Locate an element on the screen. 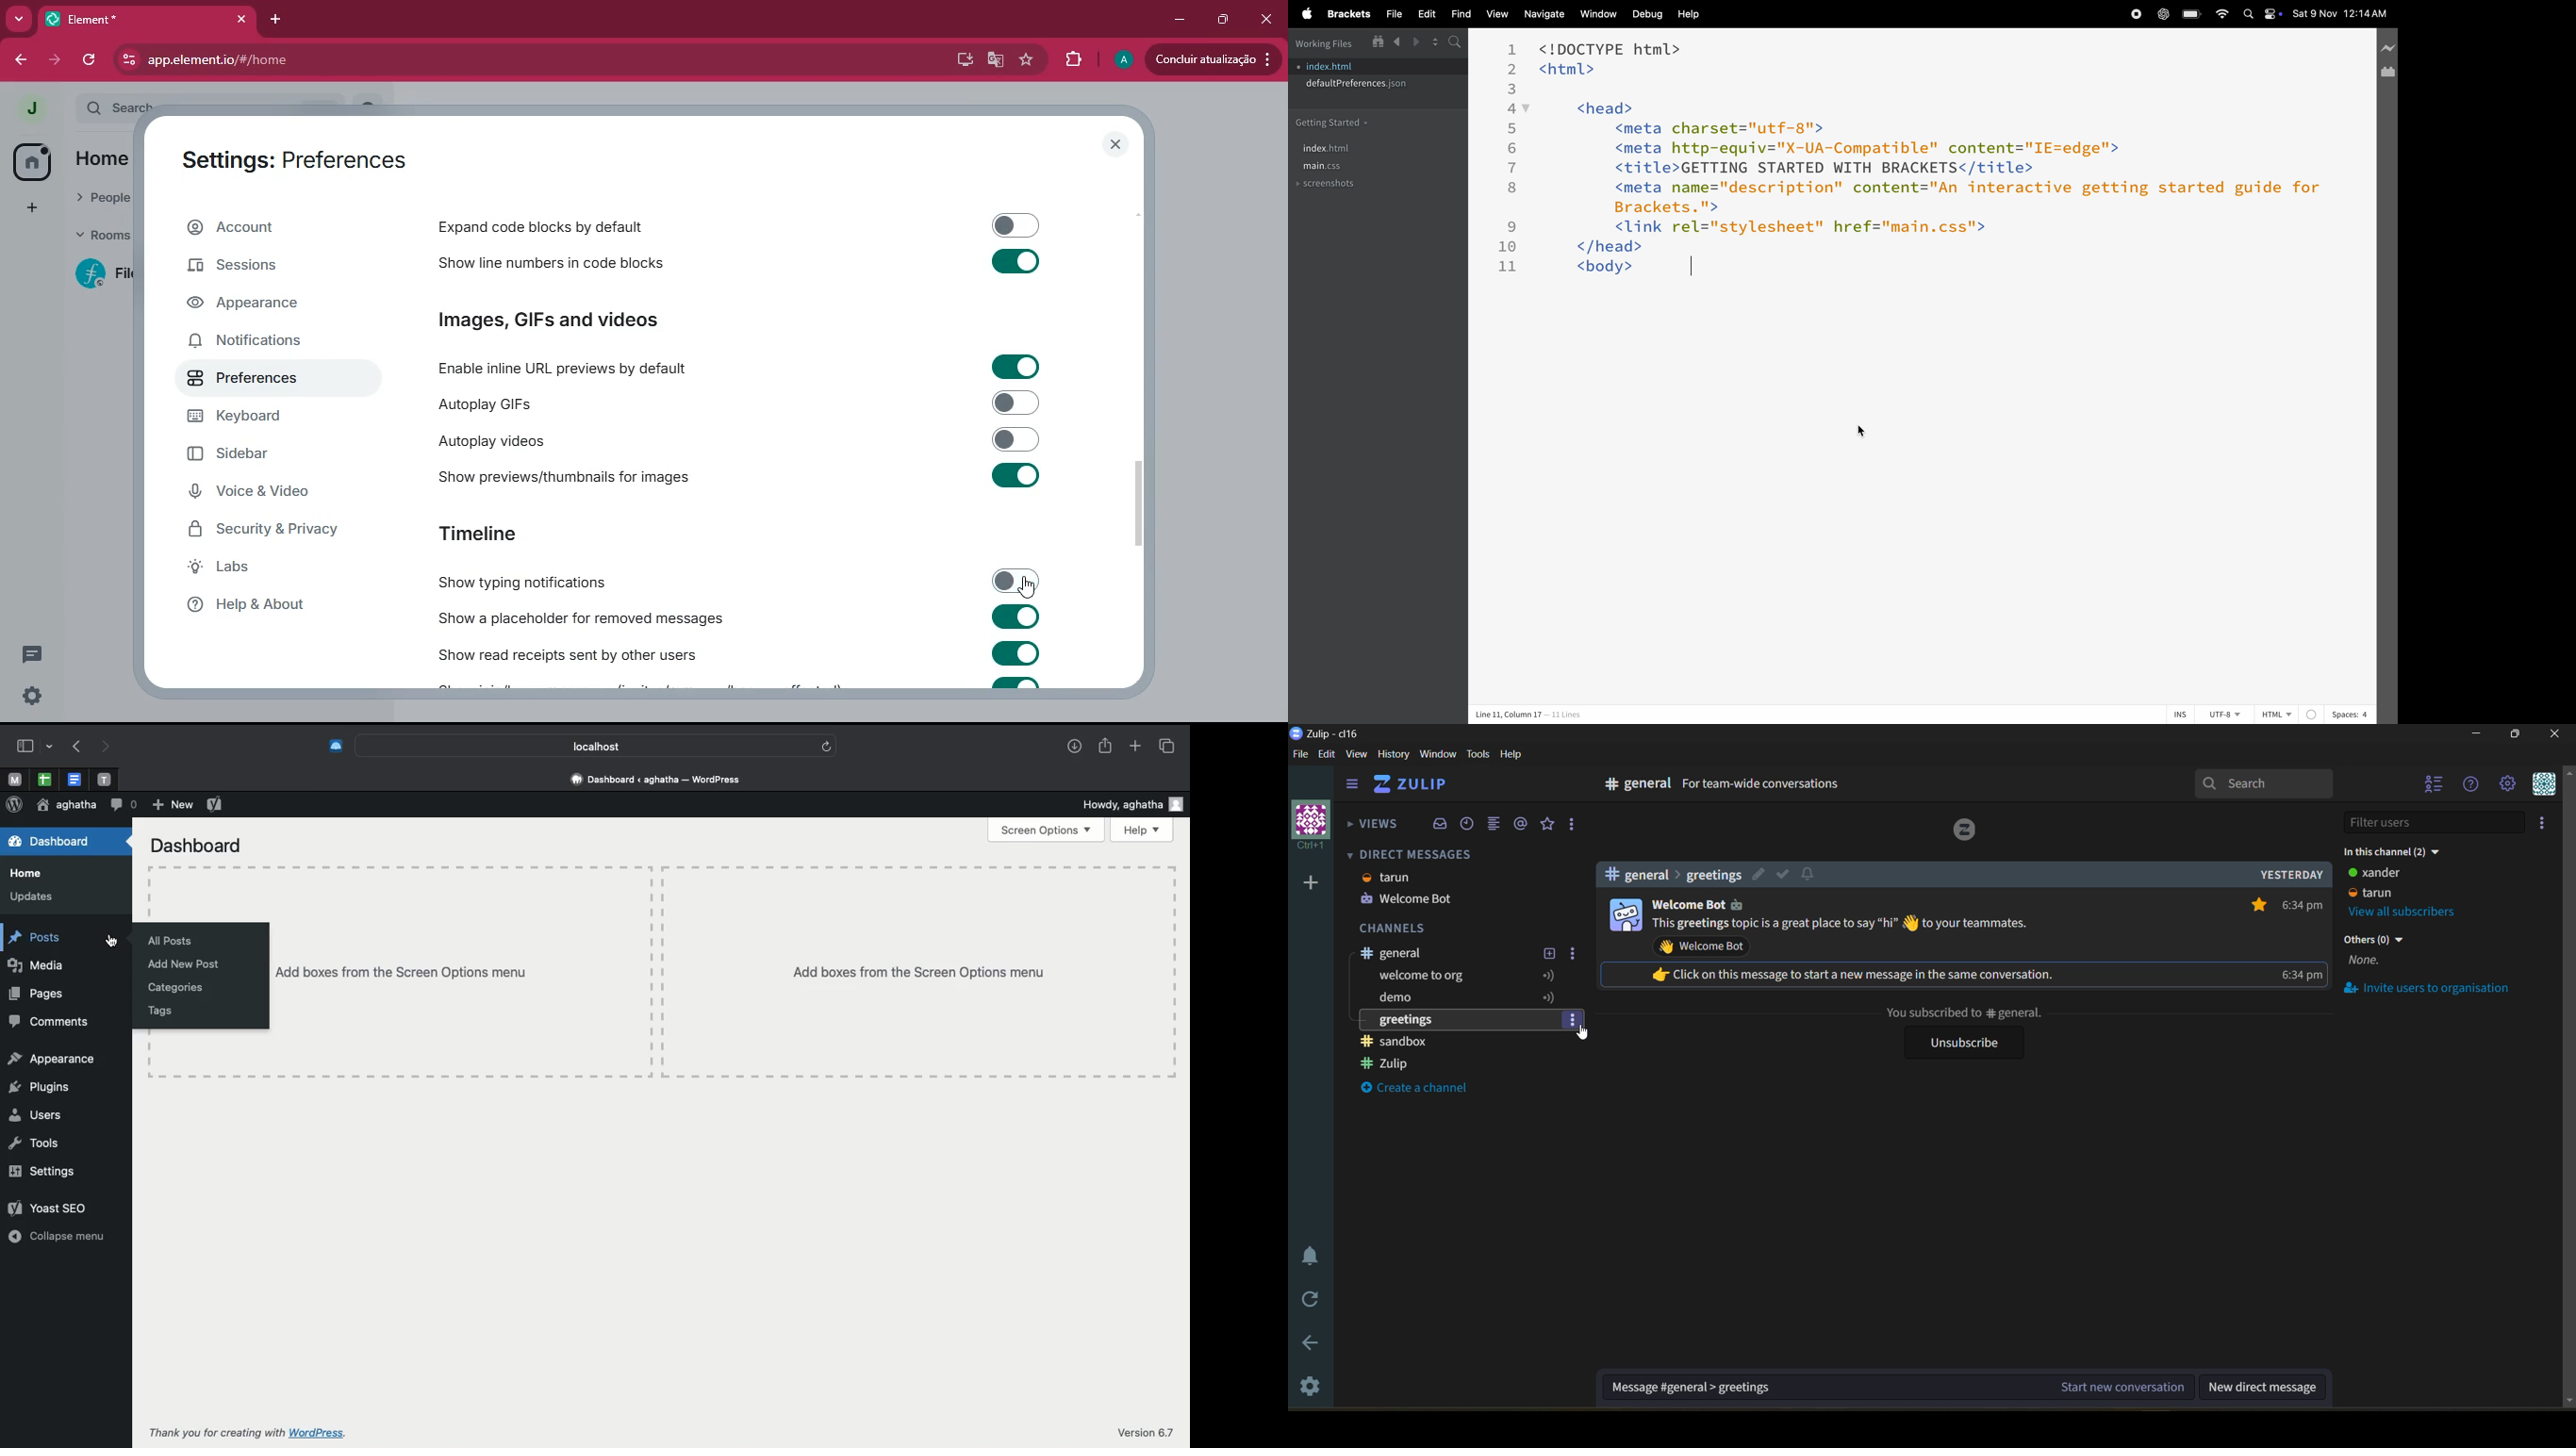  app.element.io/#/home is located at coordinates (329, 60).